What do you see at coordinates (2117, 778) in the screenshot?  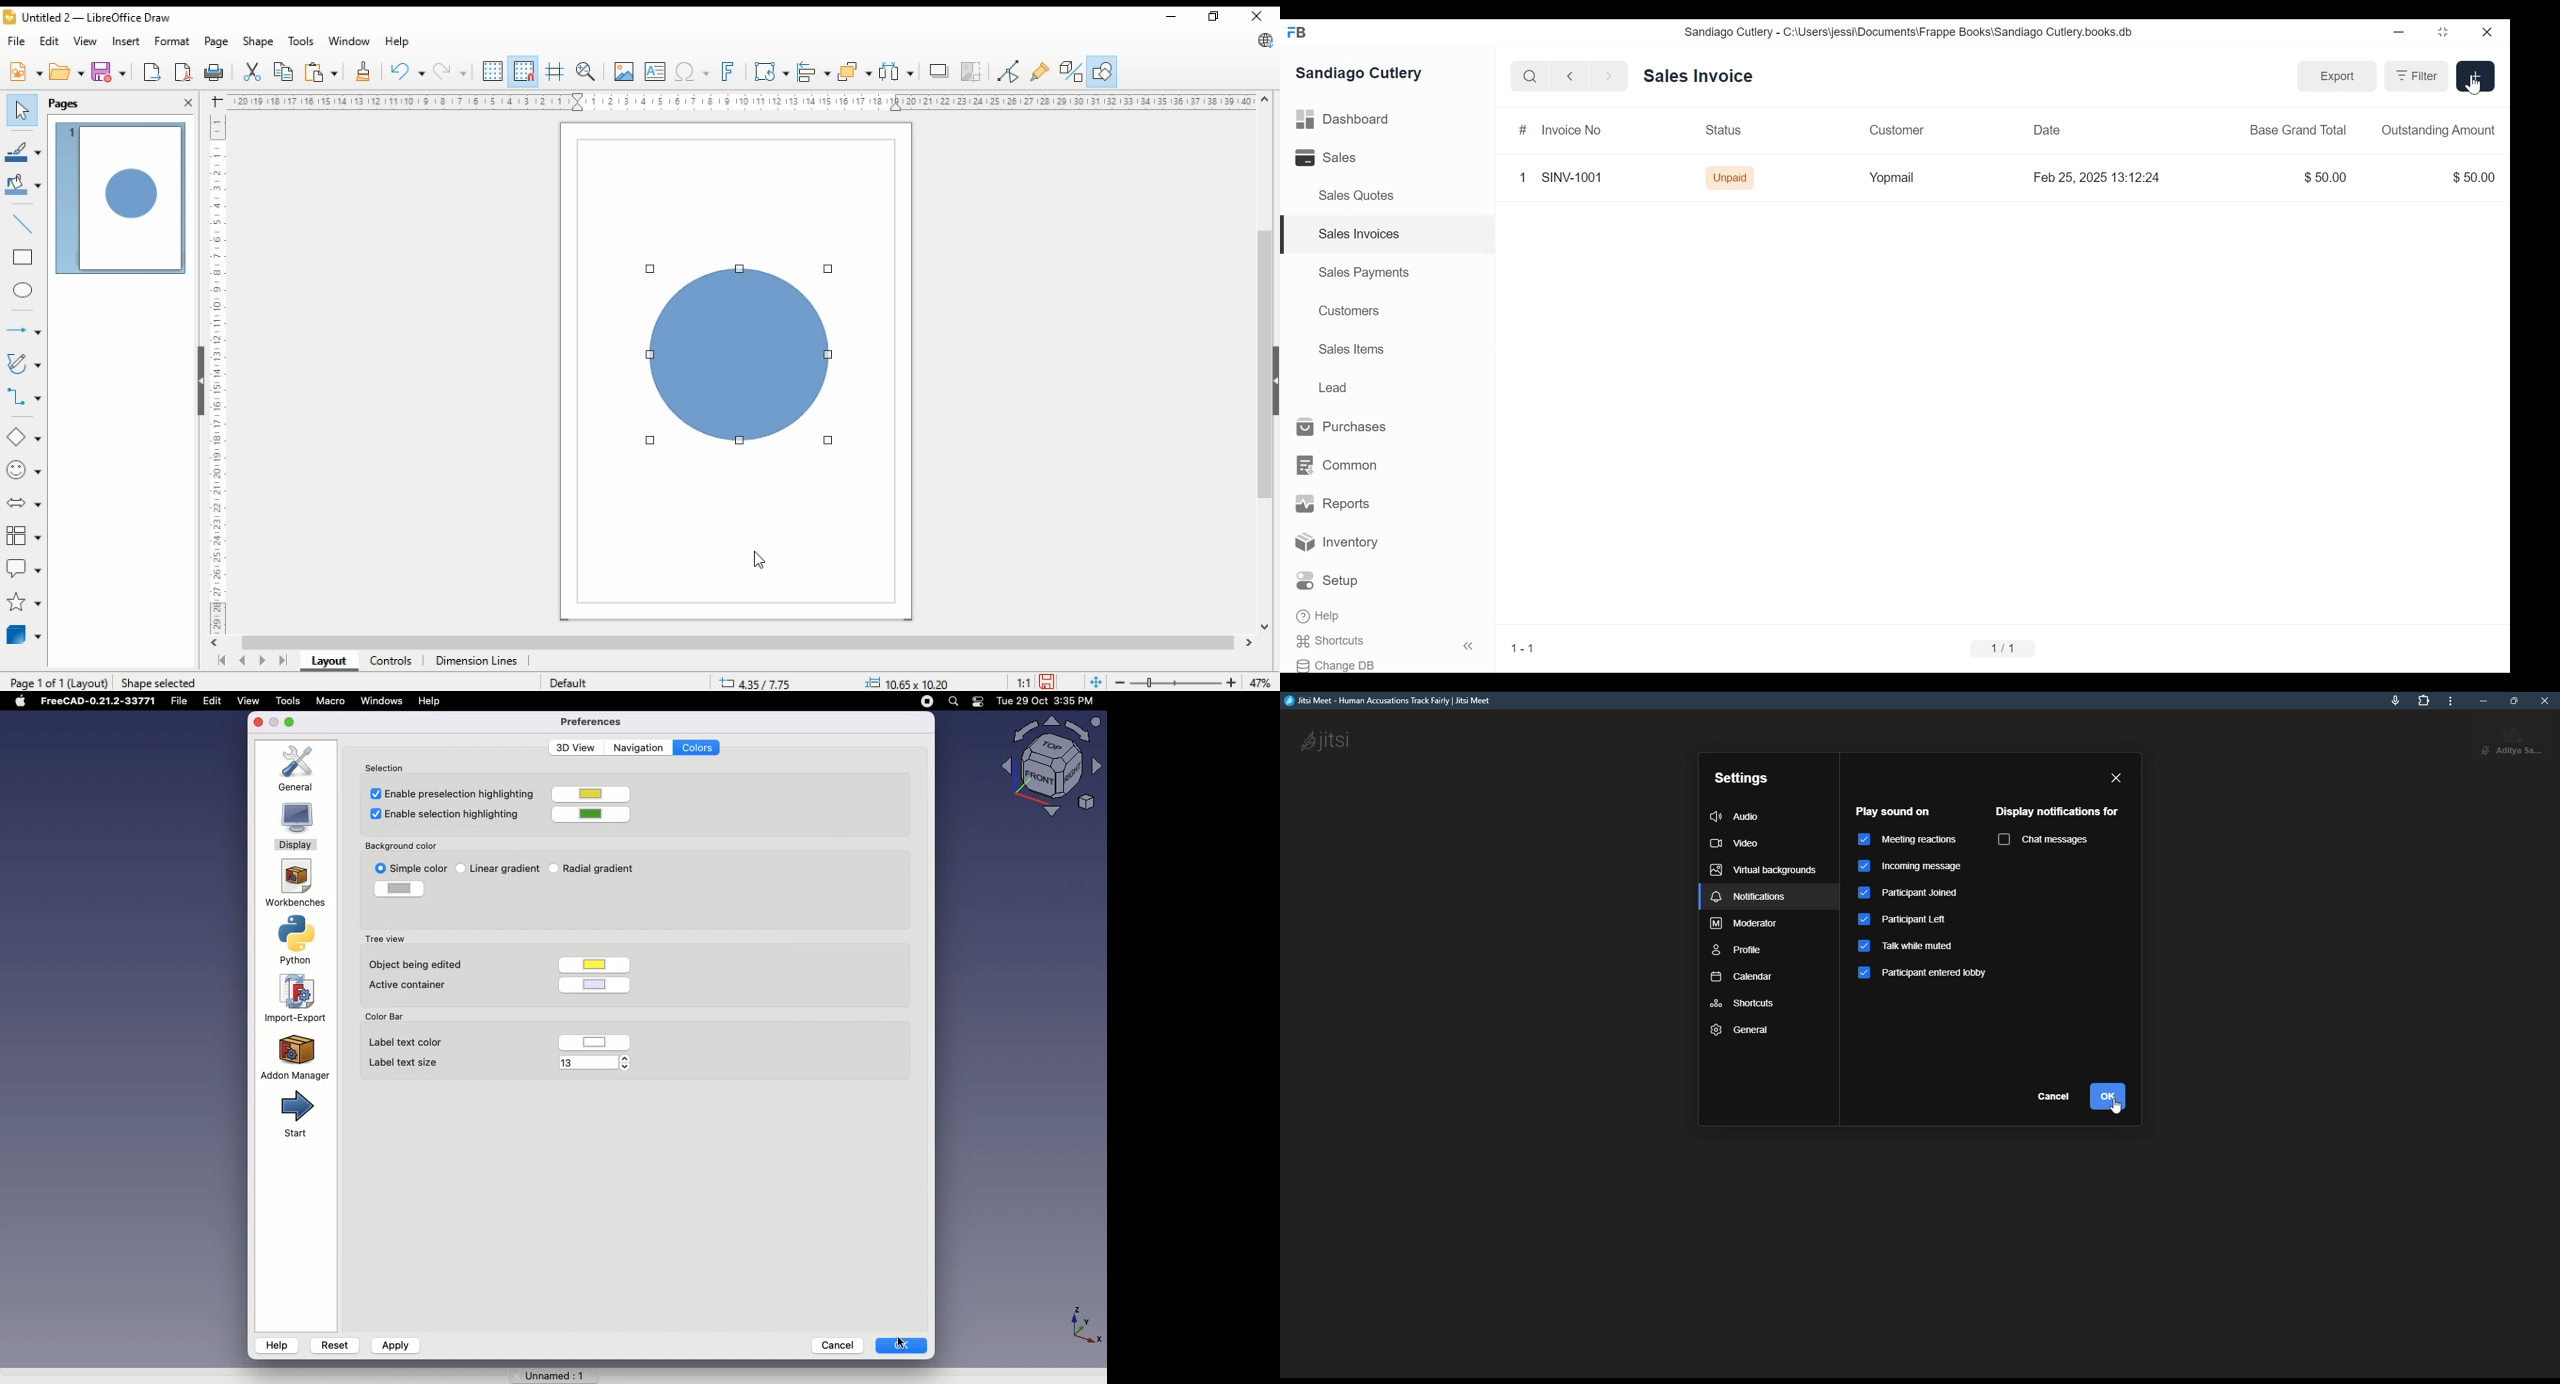 I see `close` at bounding box center [2117, 778].